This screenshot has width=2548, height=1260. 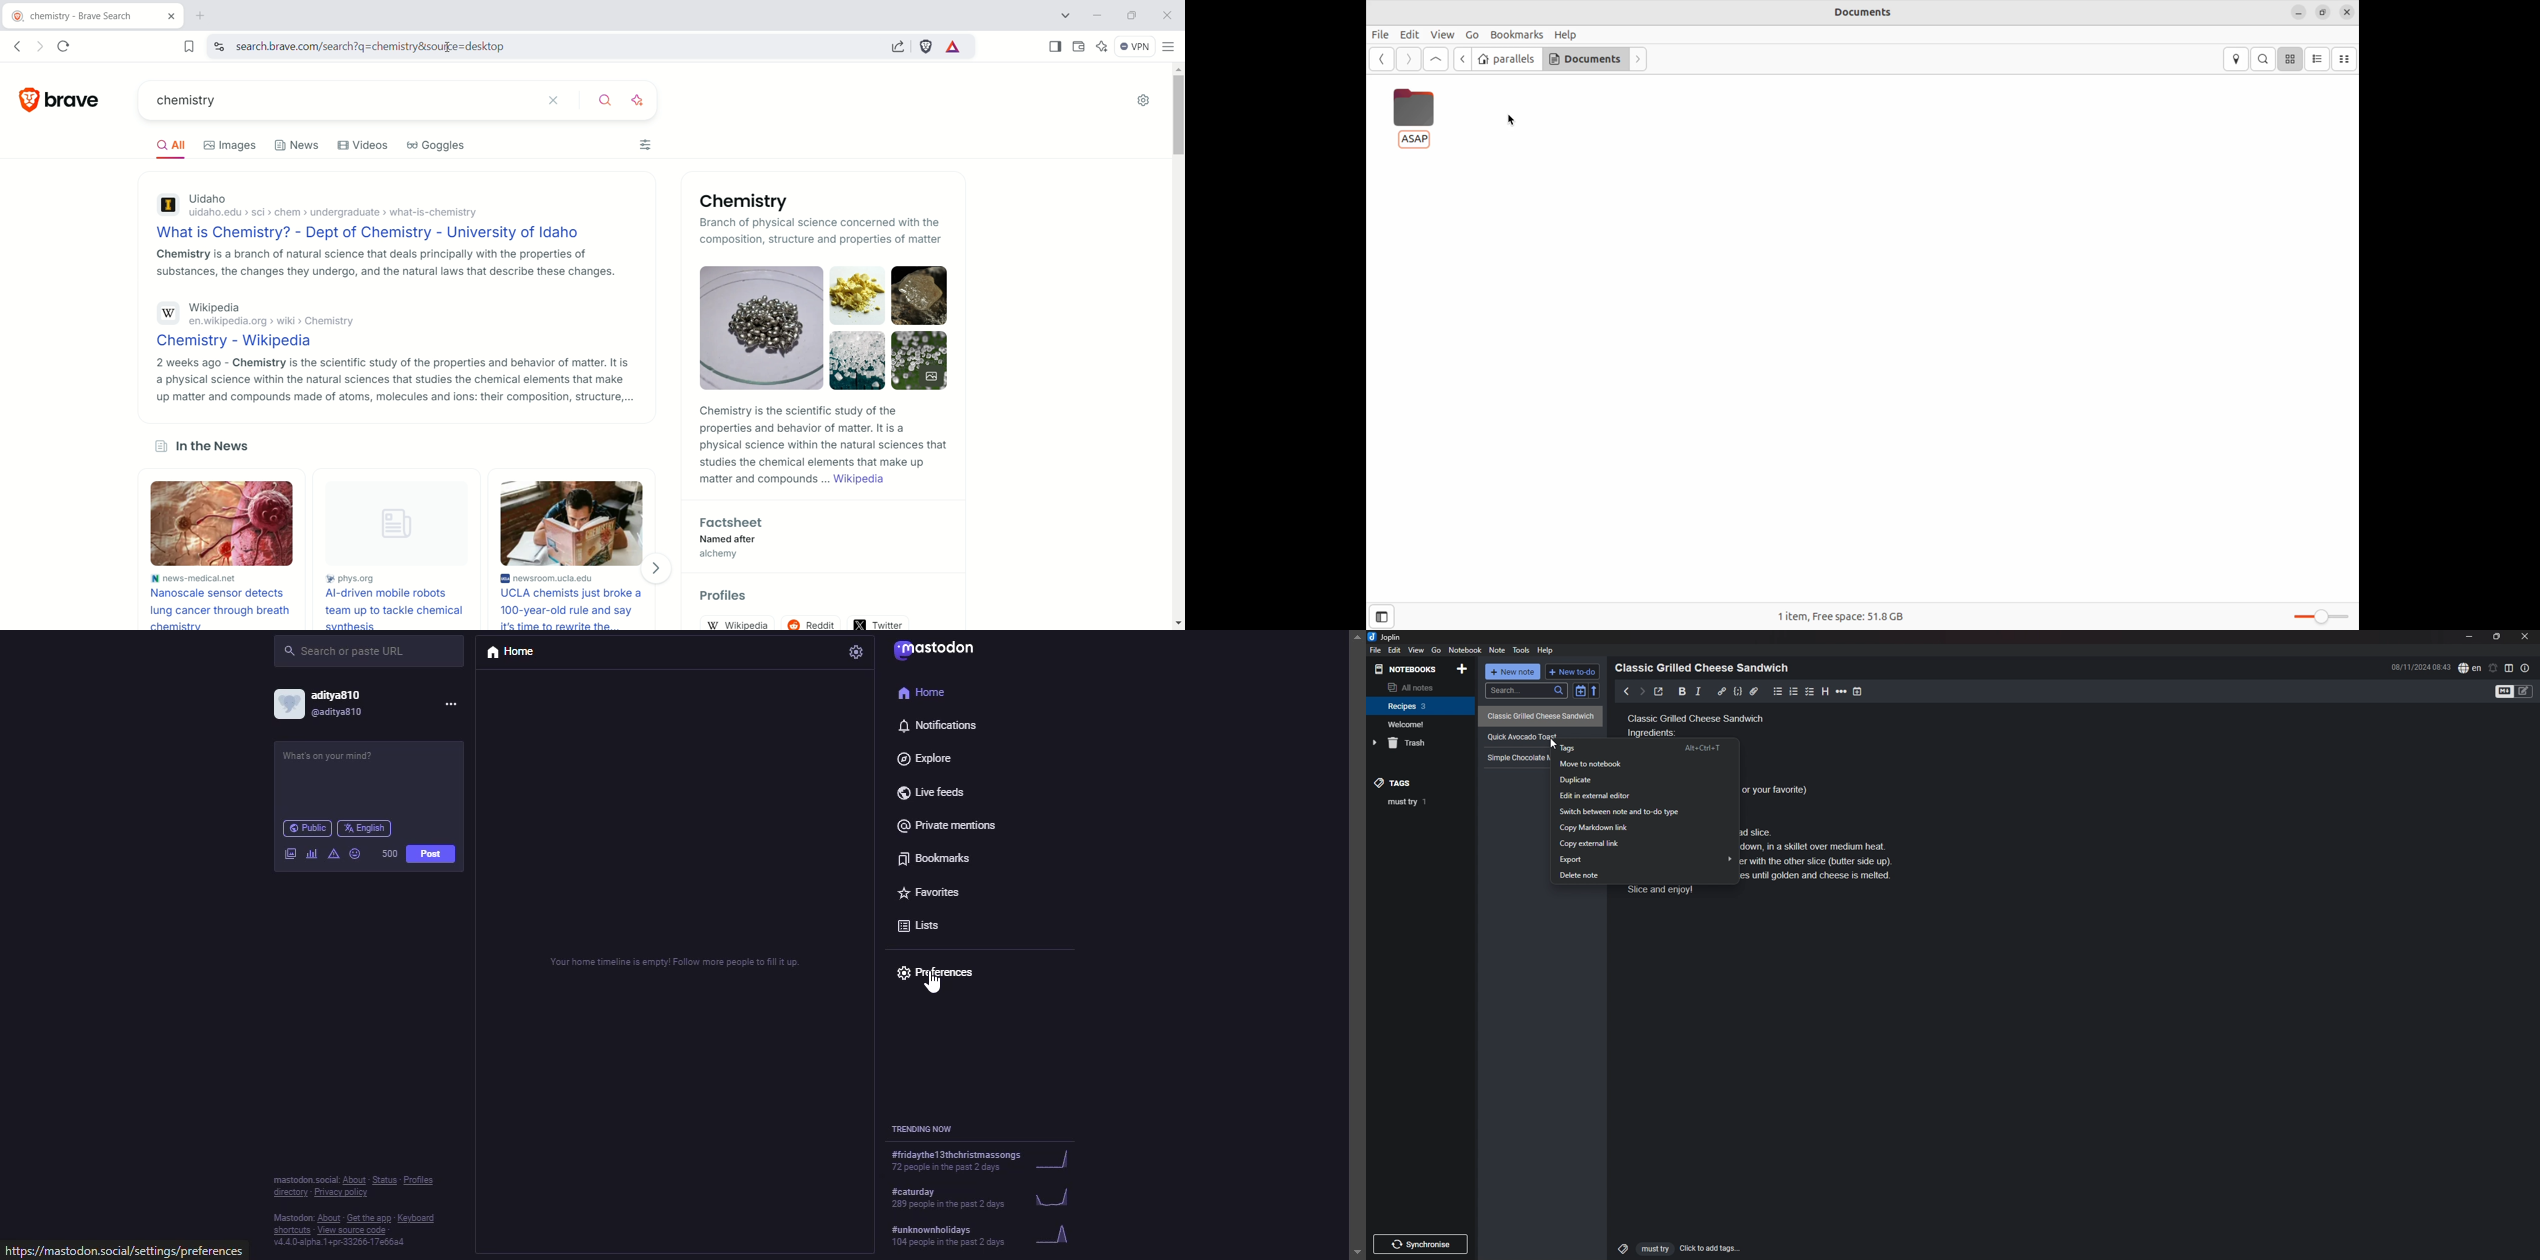 I want to click on cursor, so click(x=1557, y=746).